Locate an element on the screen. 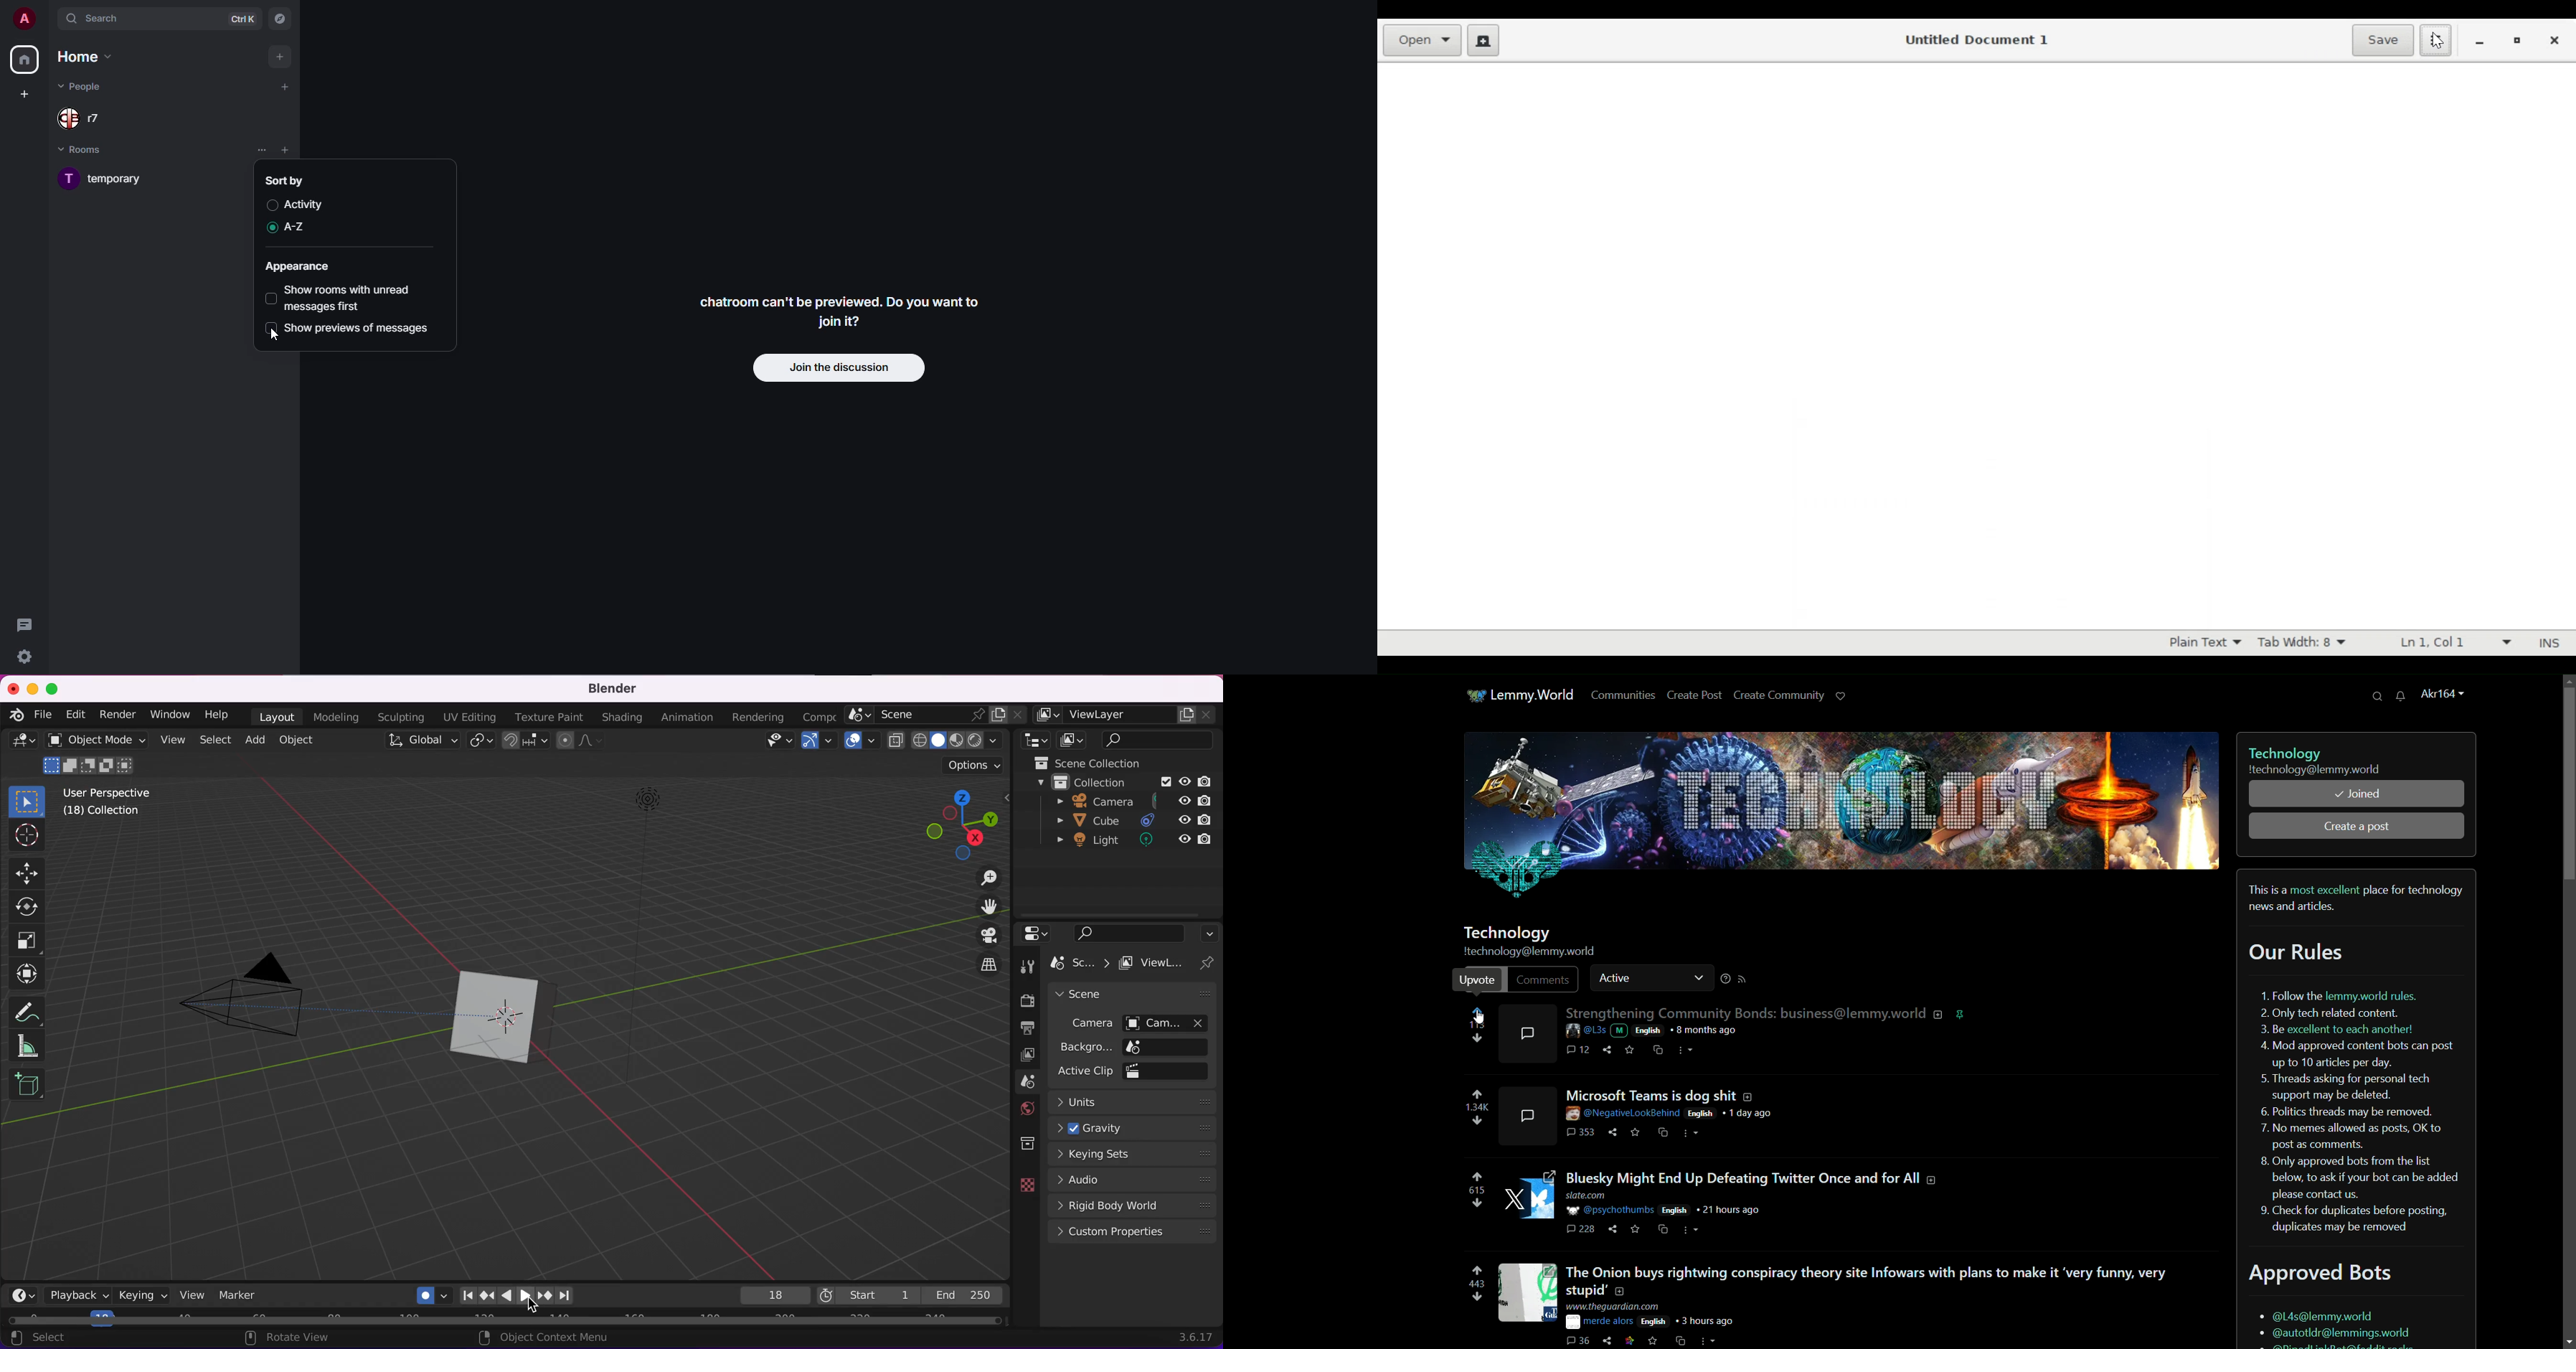 The width and height of the screenshot is (2576, 1372). viewlayer is located at coordinates (1127, 715).